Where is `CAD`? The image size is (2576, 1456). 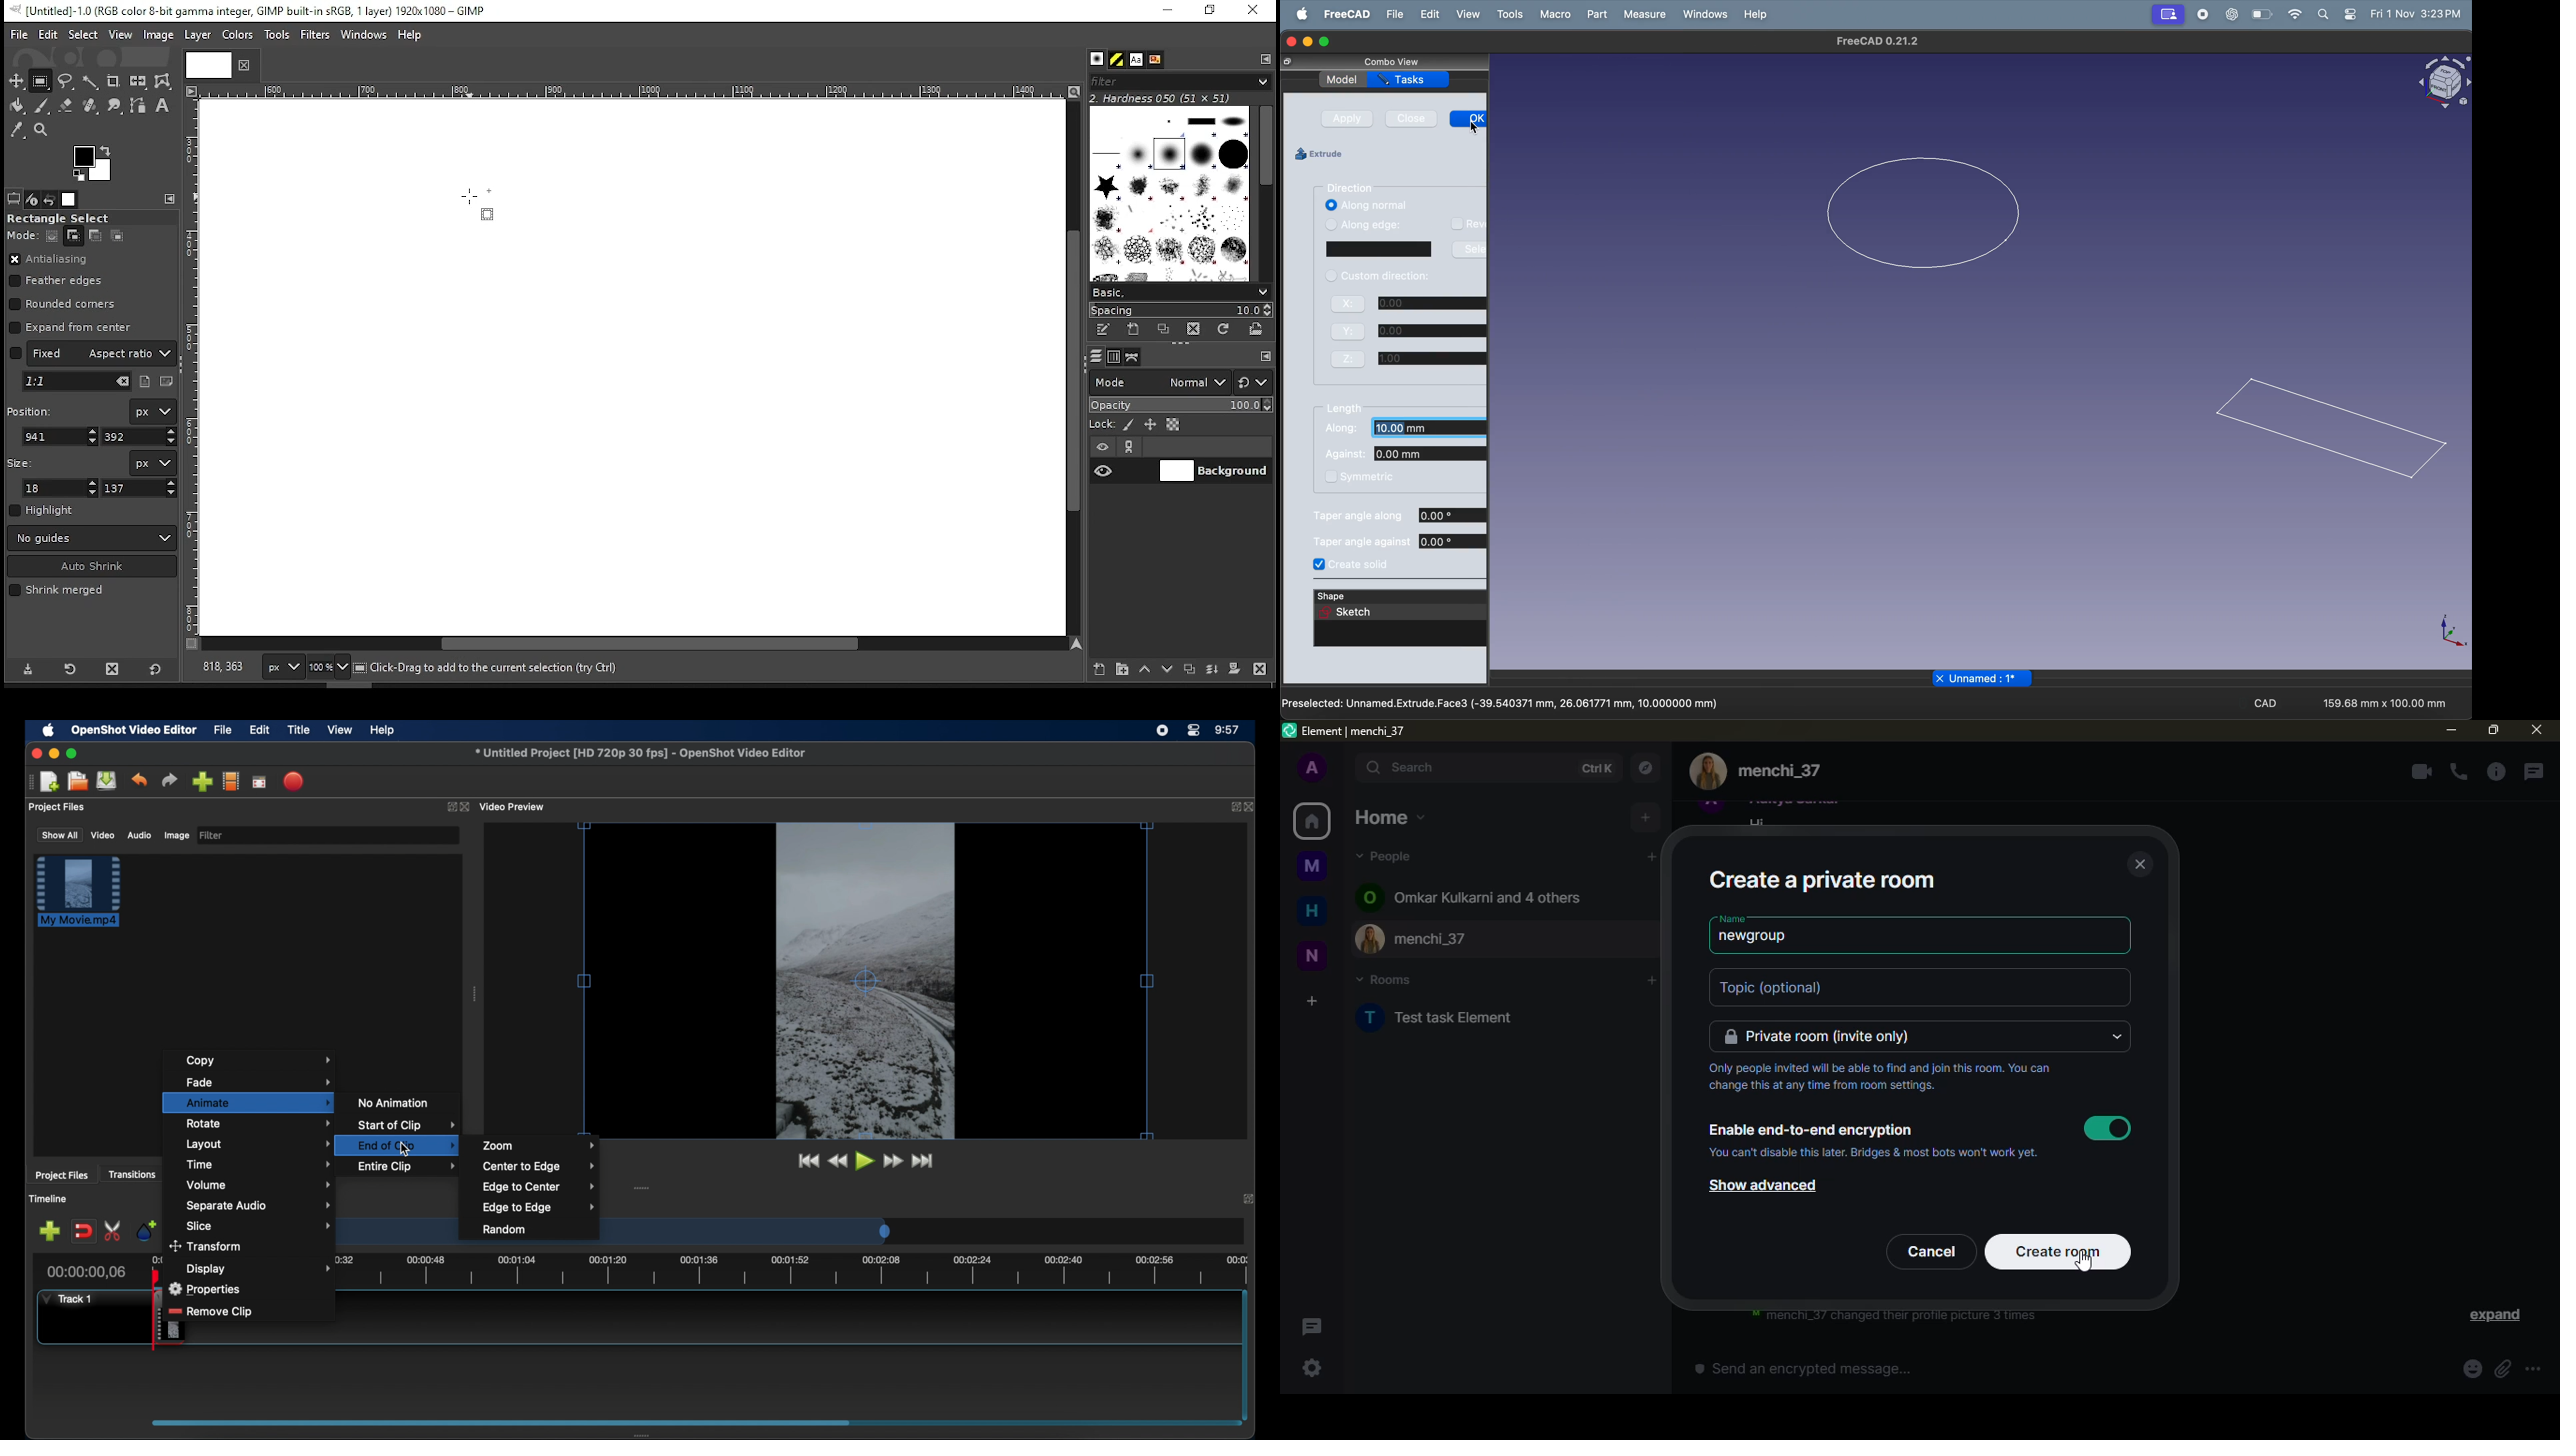
CAD is located at coordinates (2266, 702).